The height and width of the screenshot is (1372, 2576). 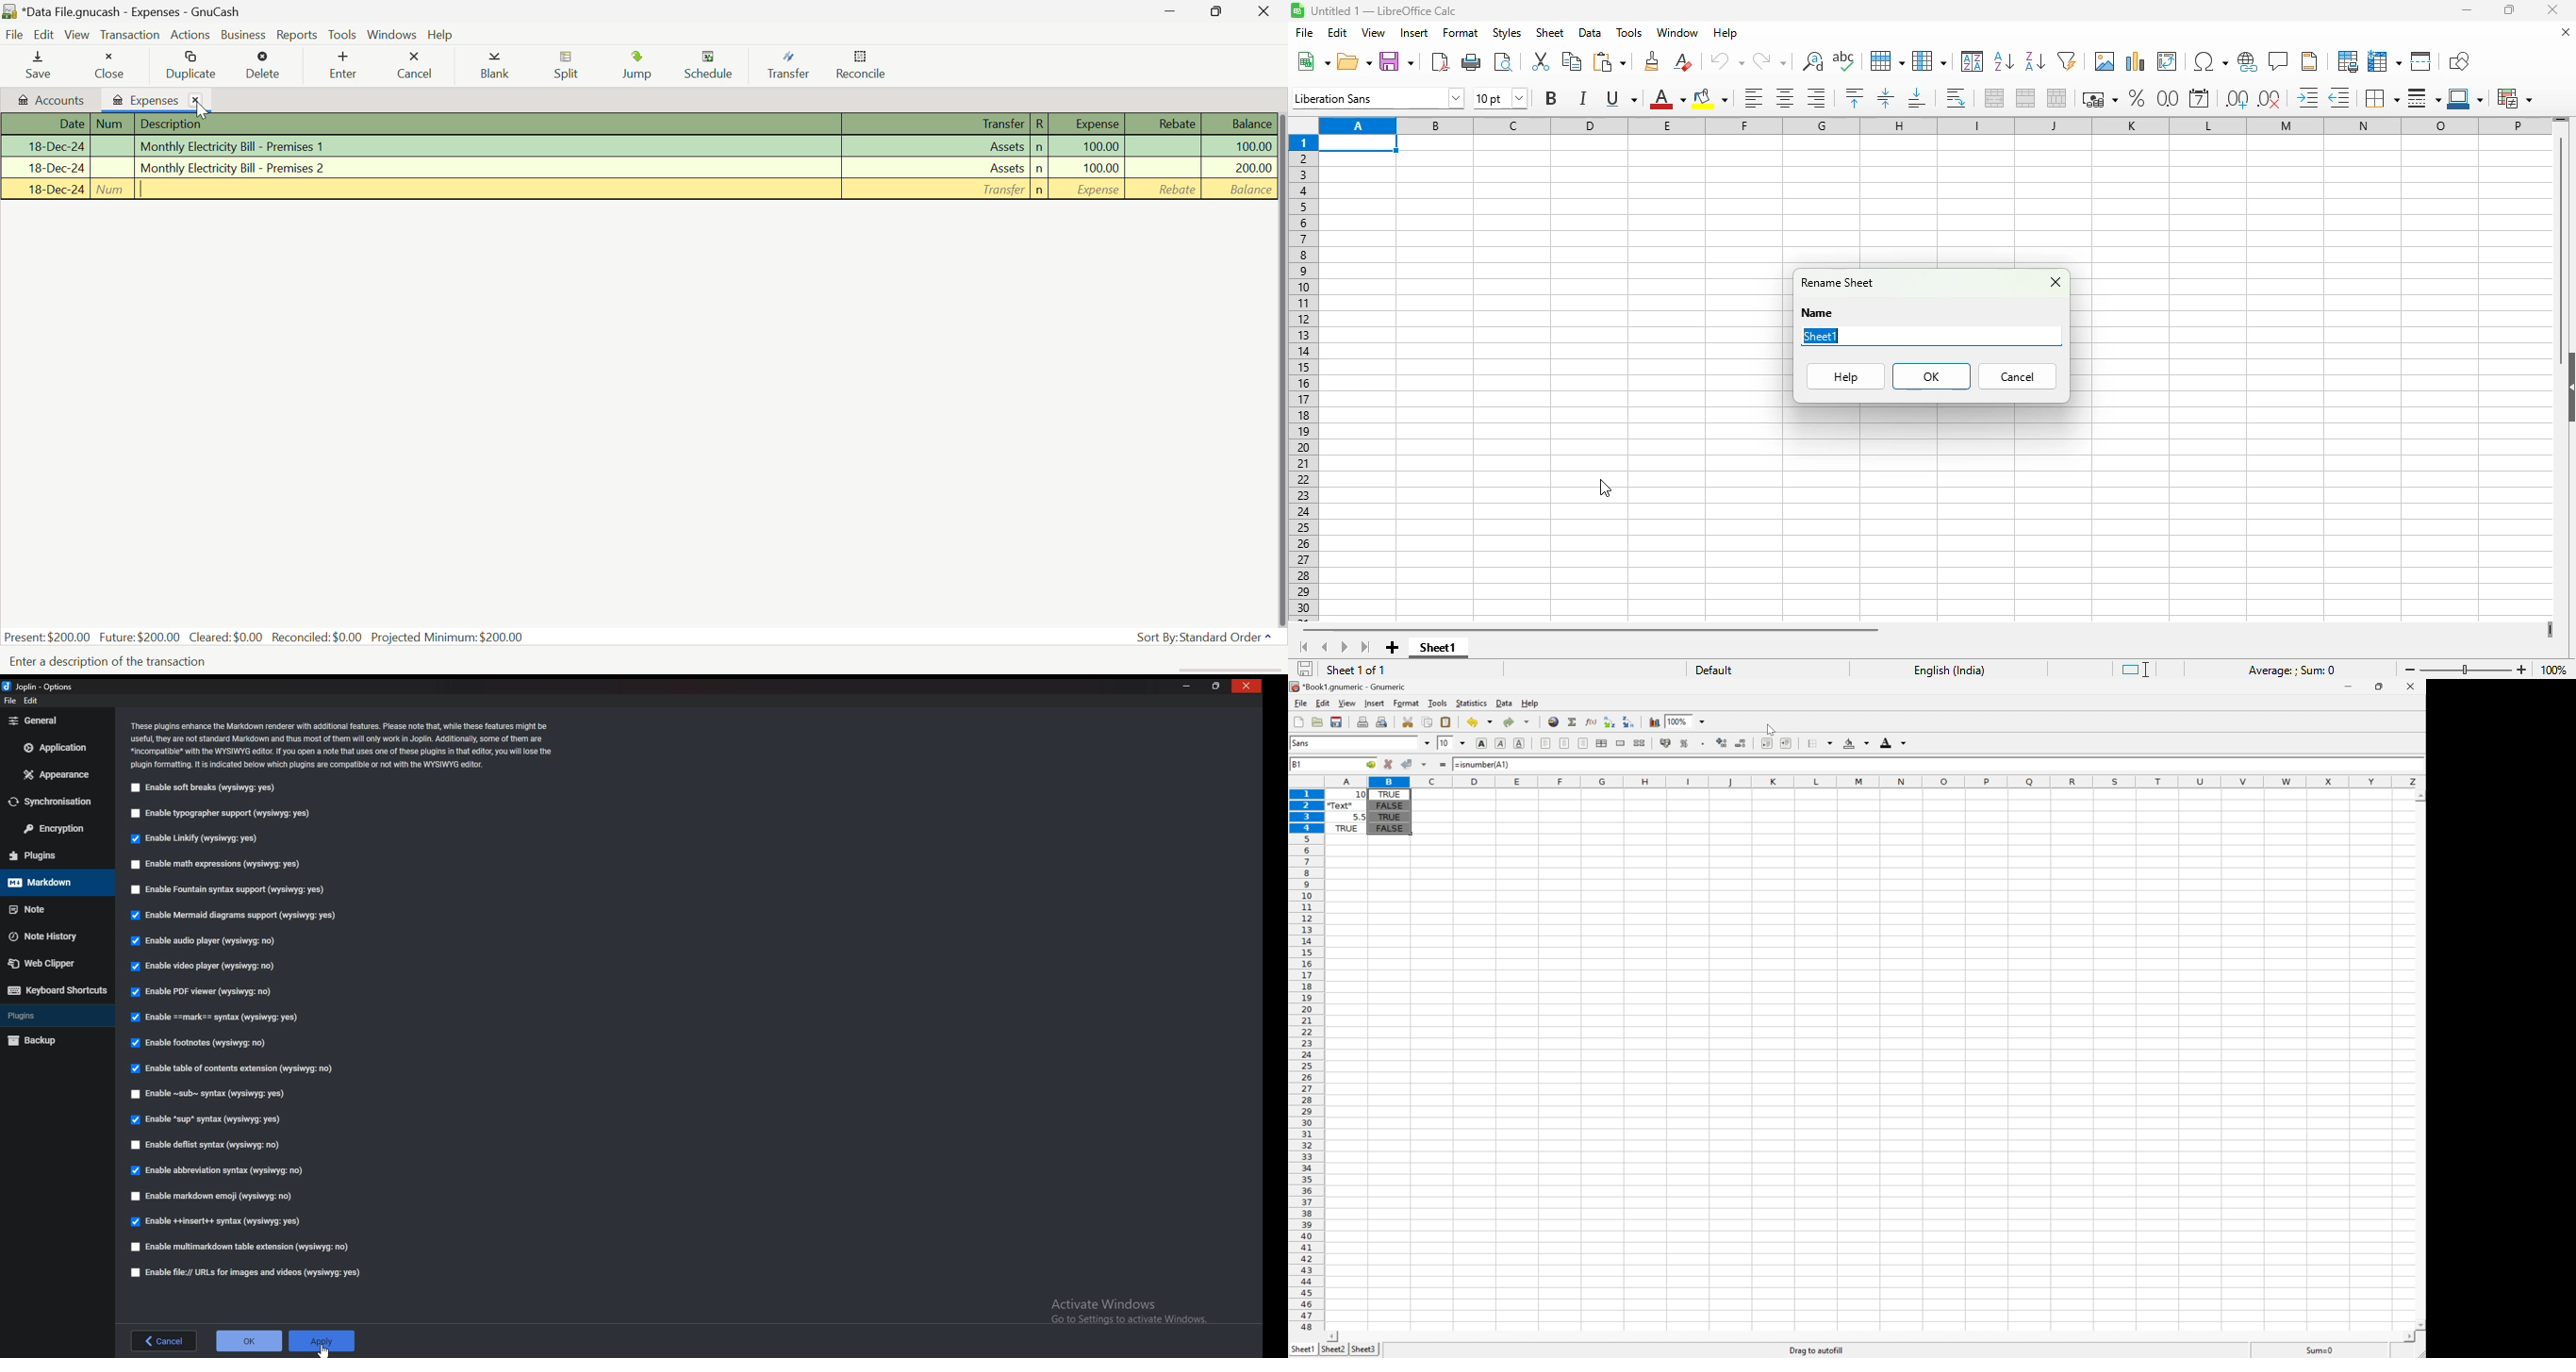 I want to click on New Transaction Entry Row, so click(x=643, y=188).